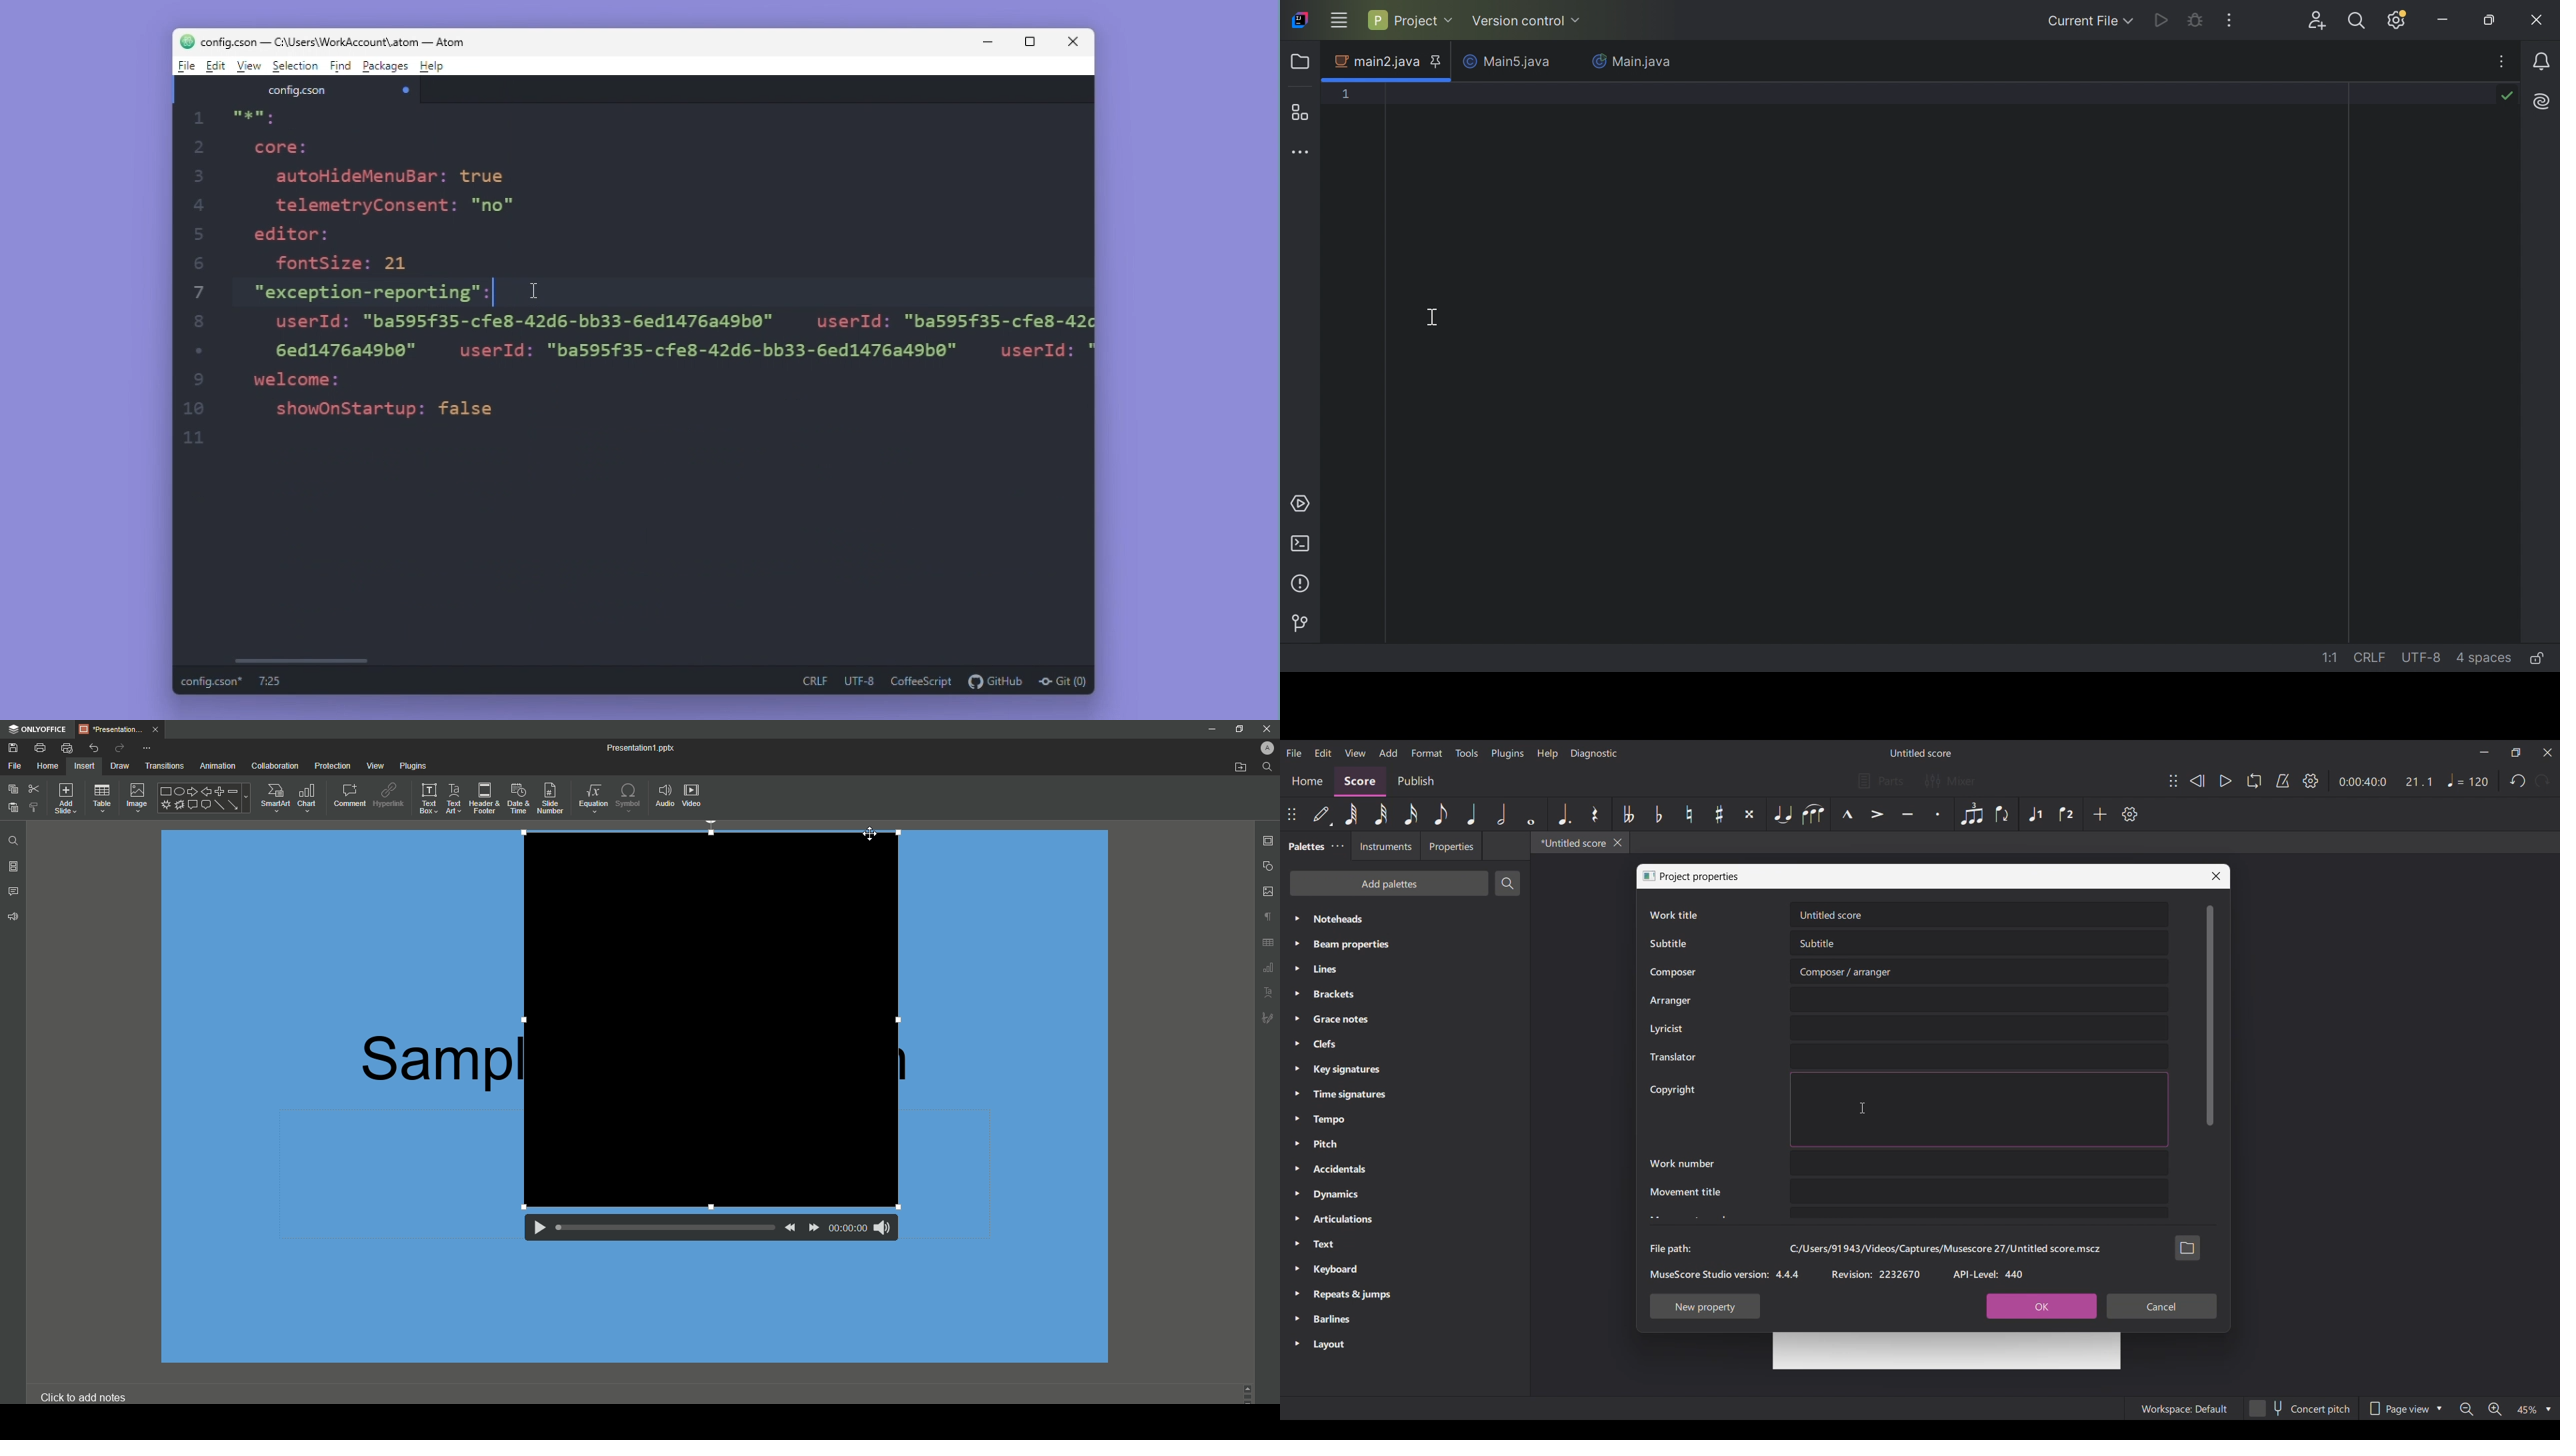  What do you see at coordinates (1682, 1163) in the screenshot?
I see `Work number` at bounding box center [1682, 1163].